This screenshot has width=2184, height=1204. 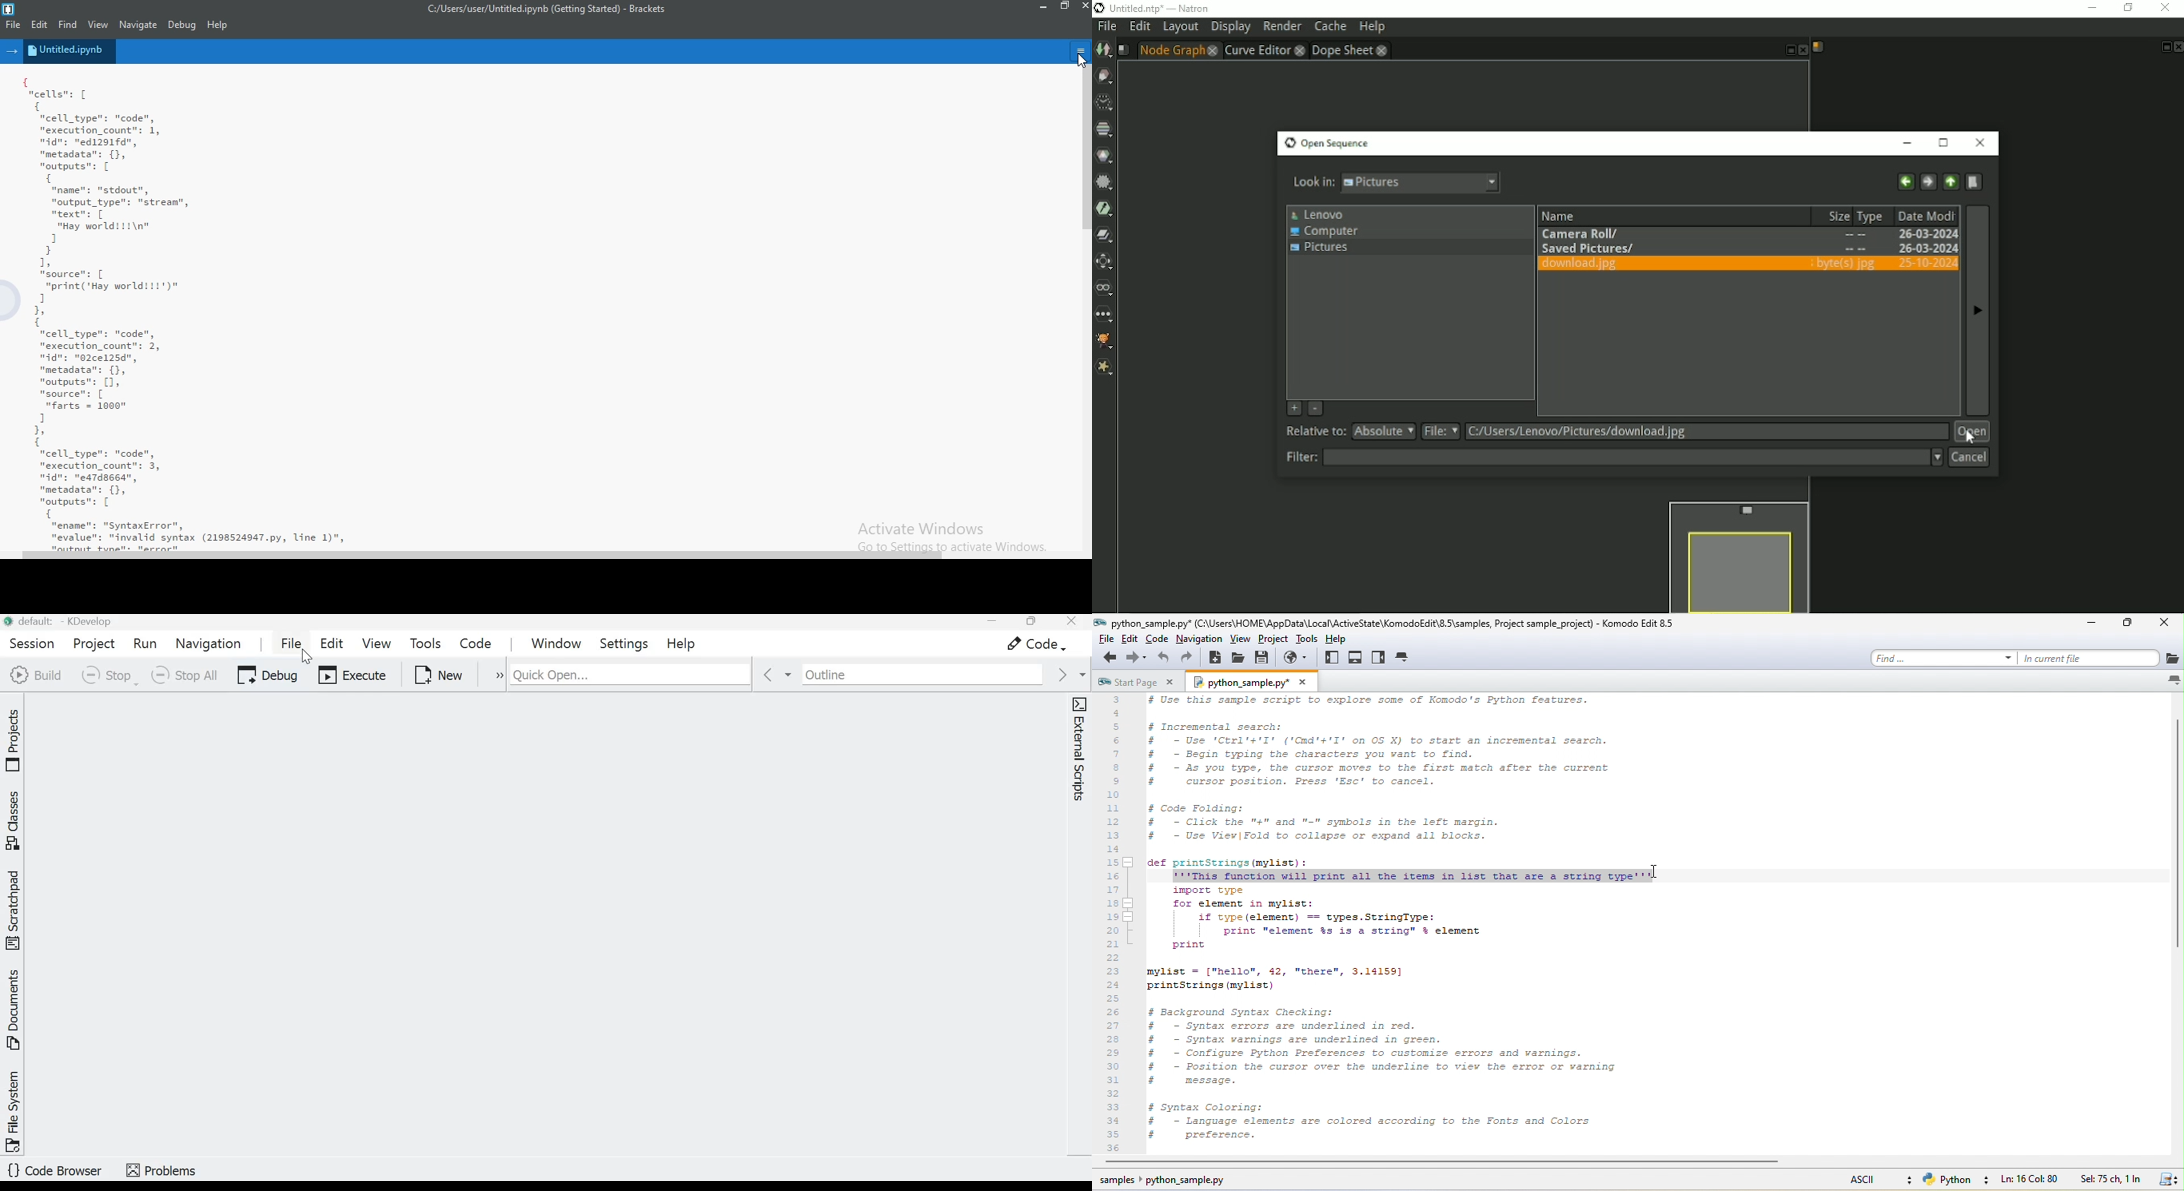 What do you see at coordinates (1324, 232) in the screenshot?
I see `Computer` at bounding box center [1324, 232].